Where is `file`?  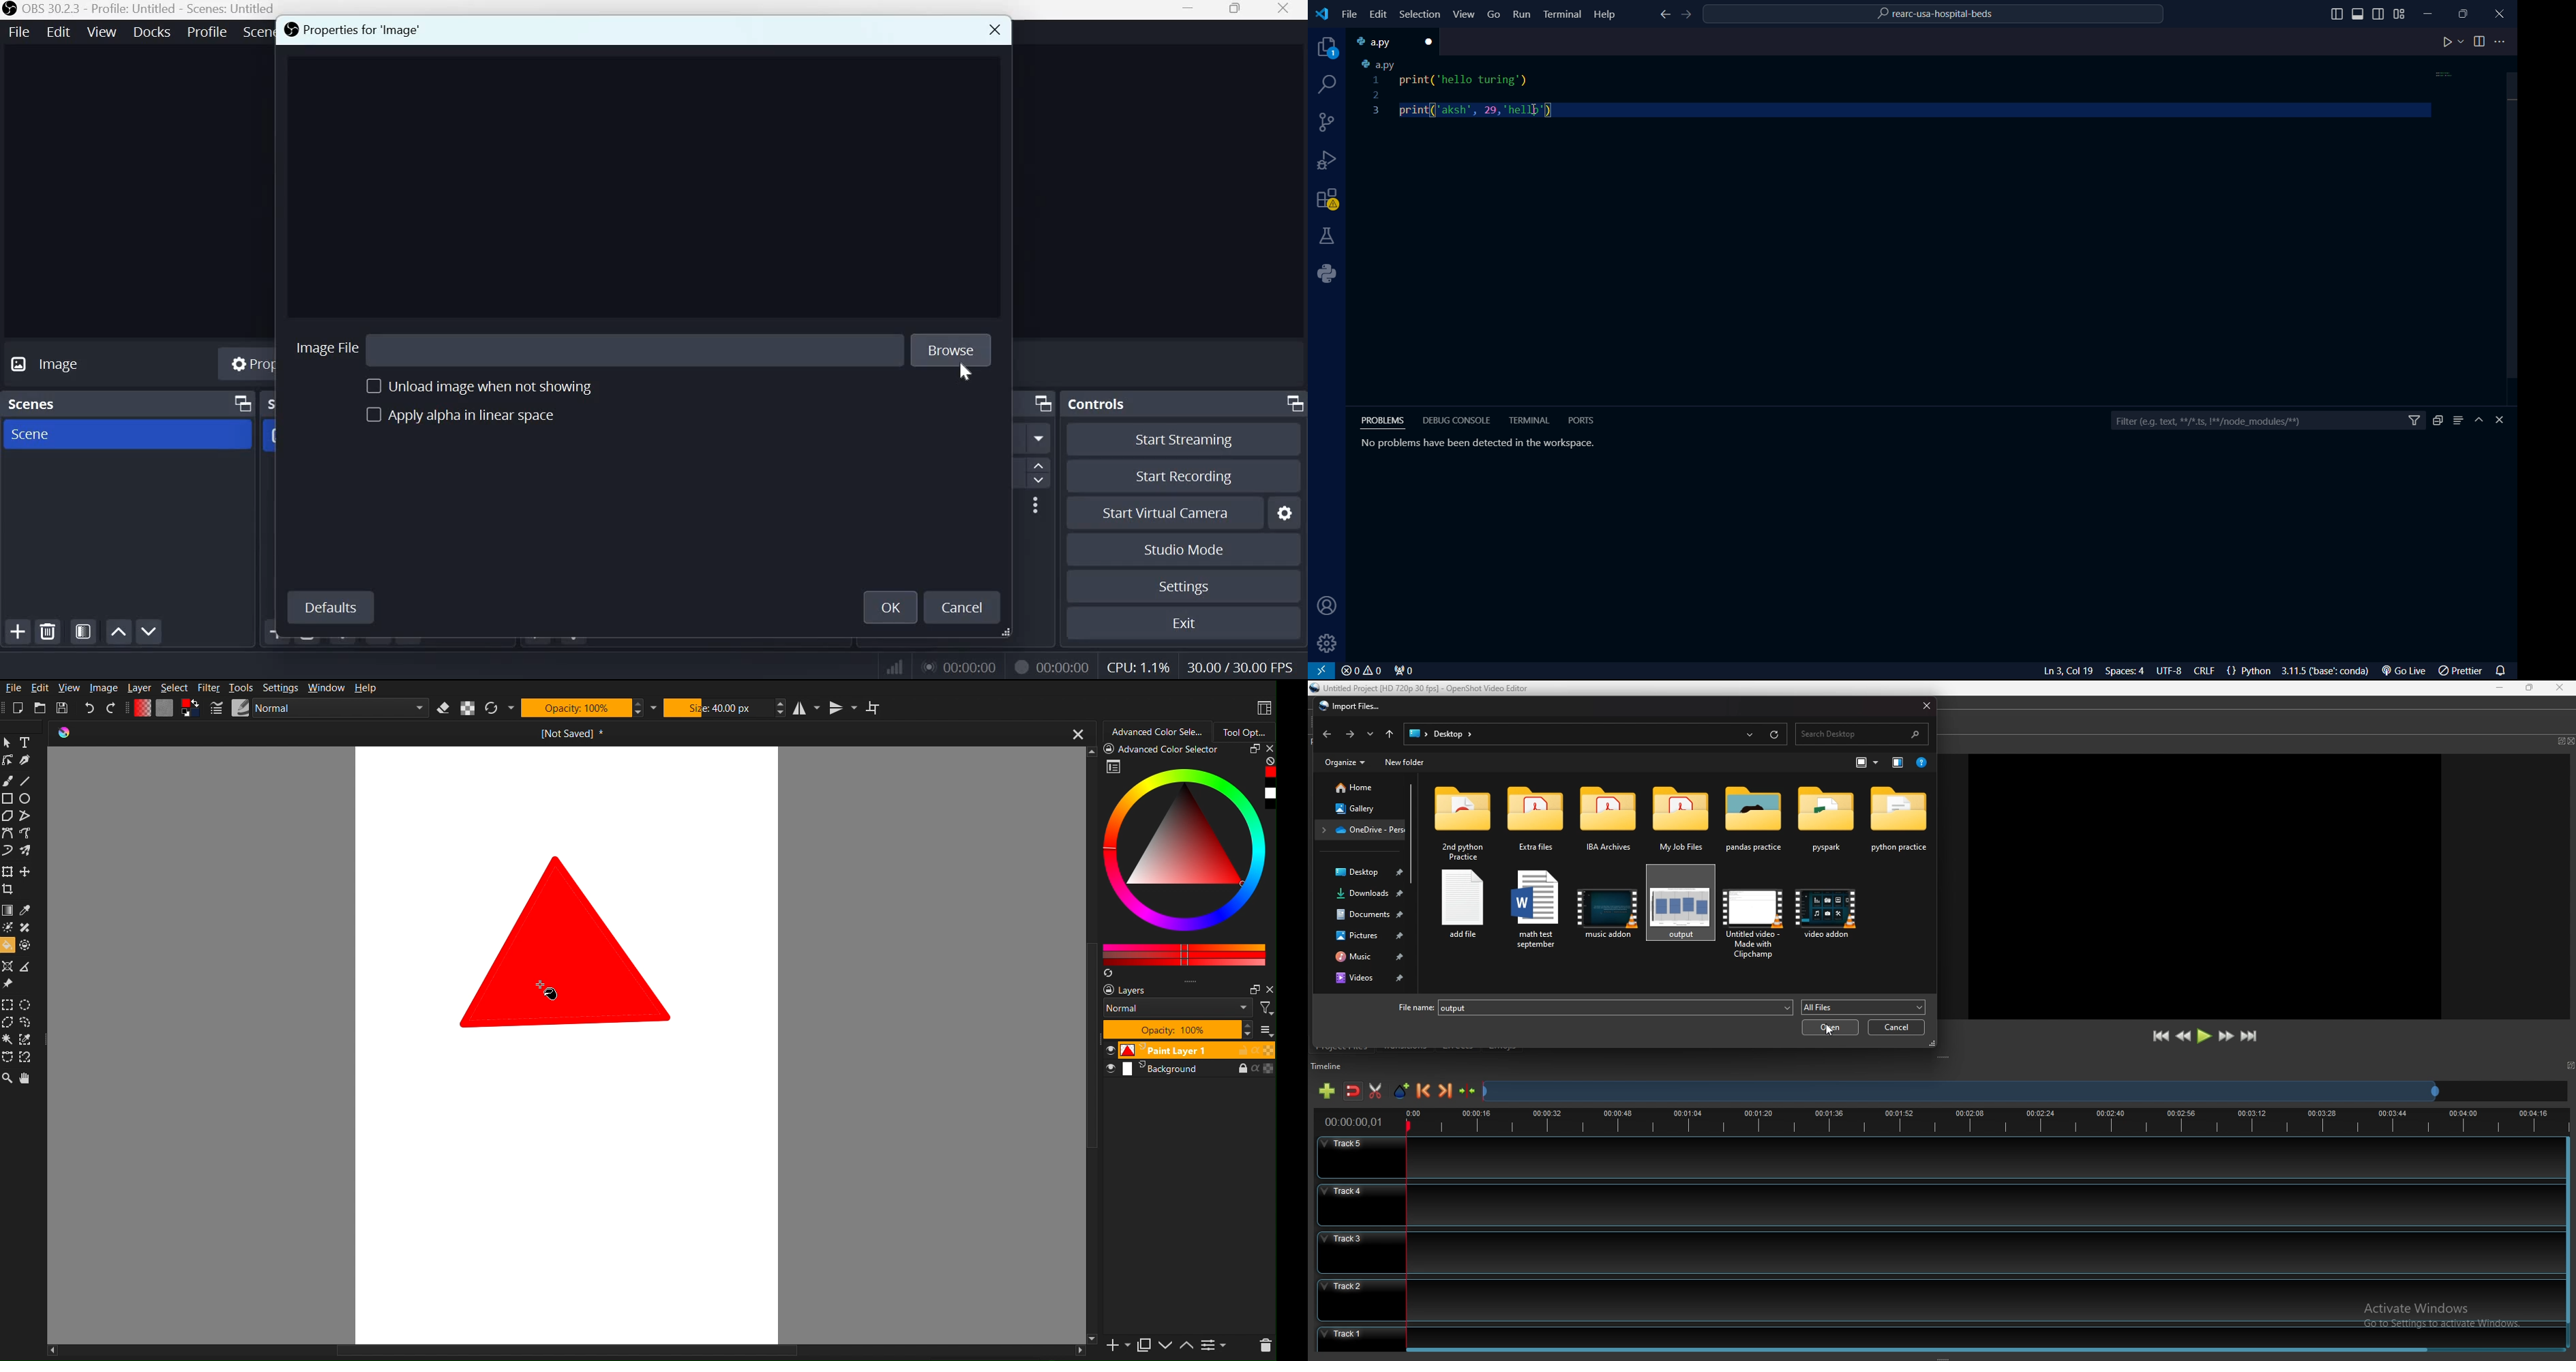 file is located at coordinates (20, 31).